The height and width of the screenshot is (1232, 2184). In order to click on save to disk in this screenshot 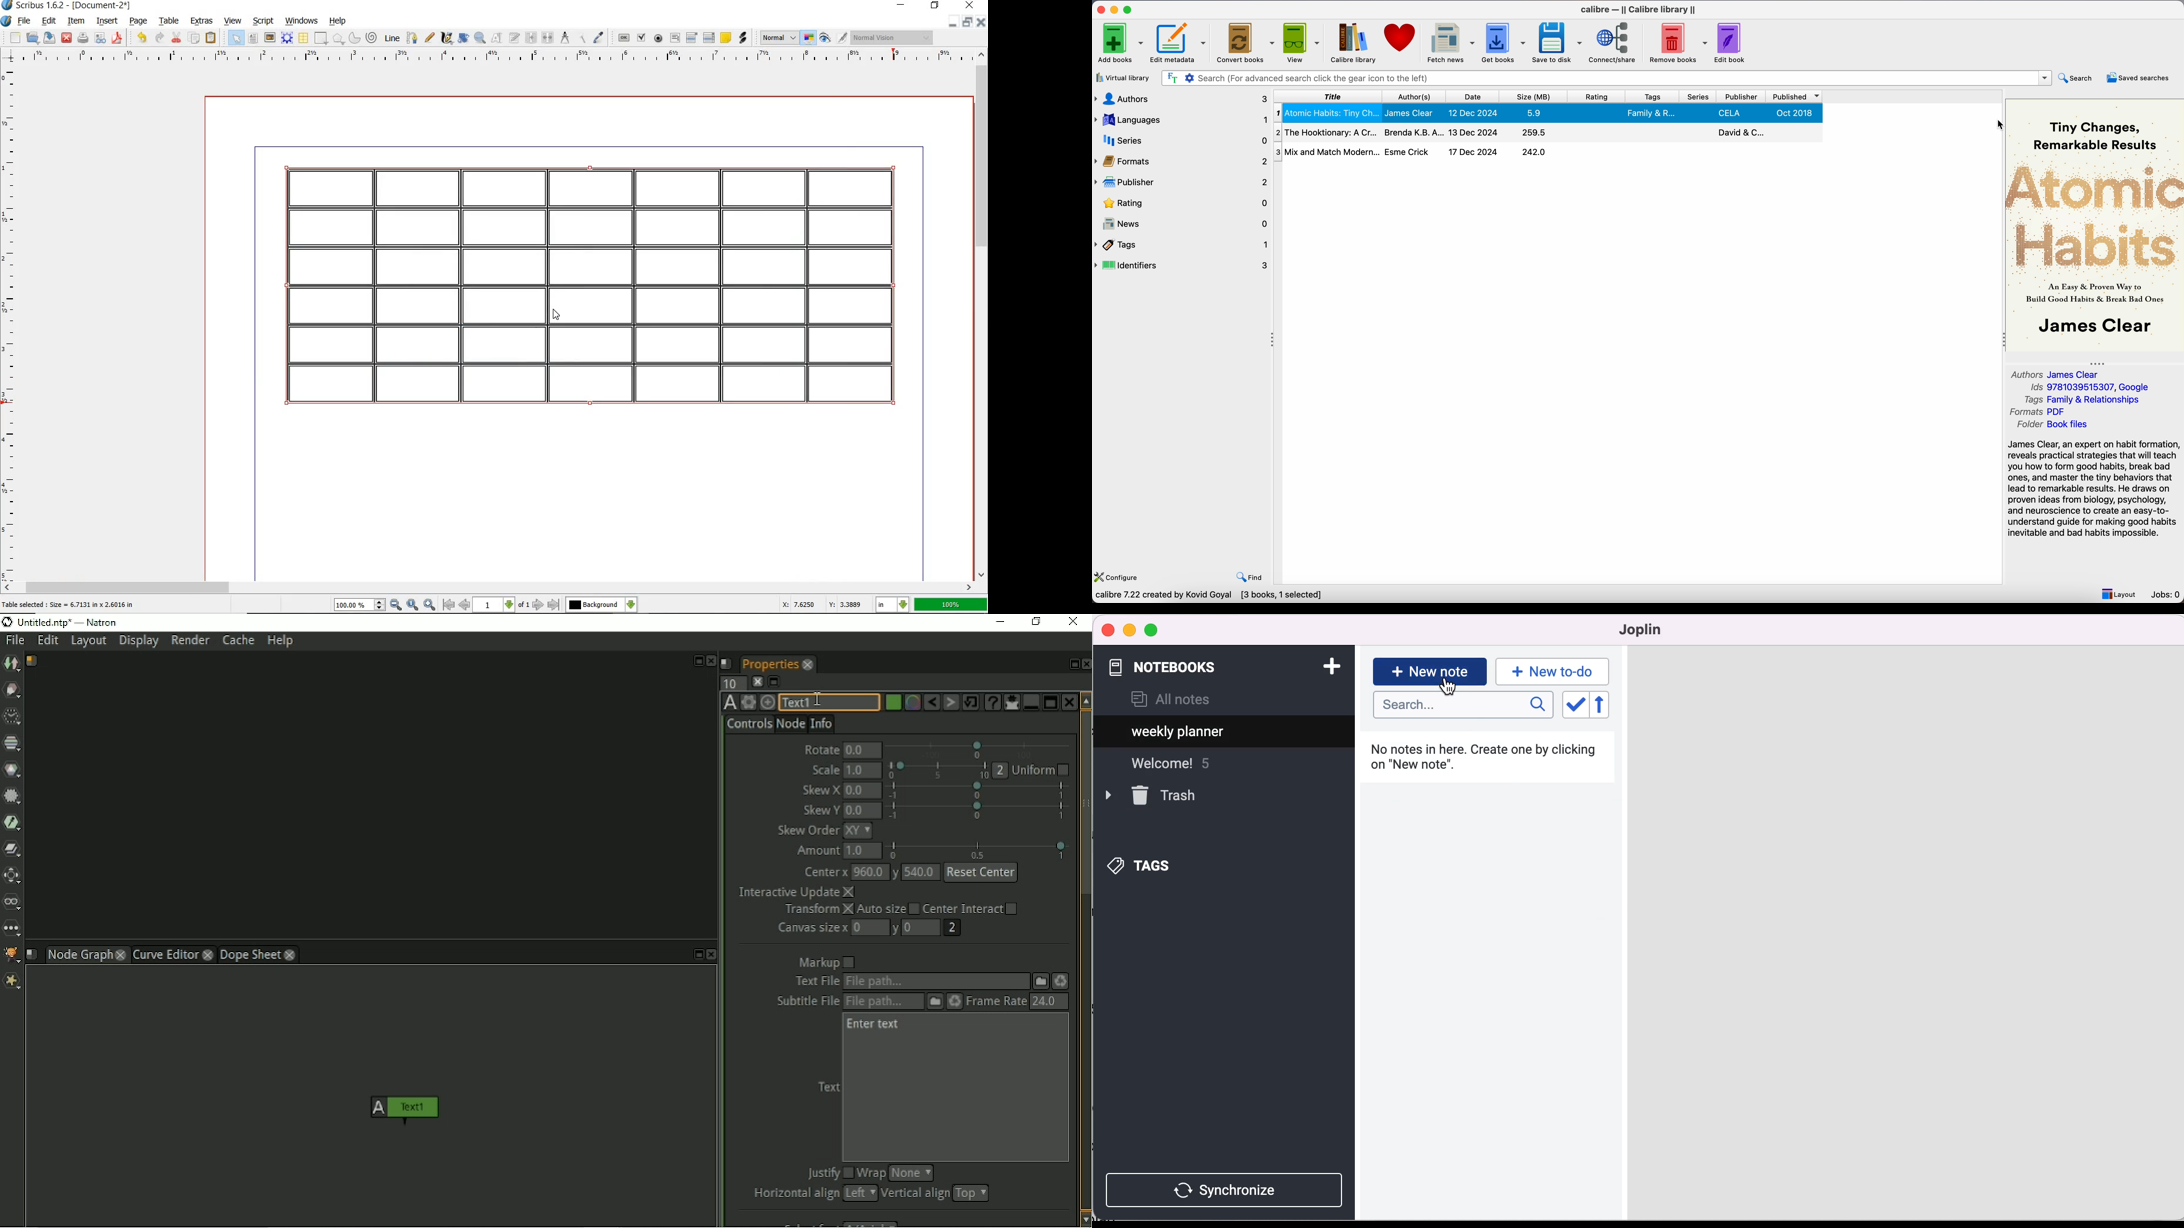, I will do `click(1557, 43)`.